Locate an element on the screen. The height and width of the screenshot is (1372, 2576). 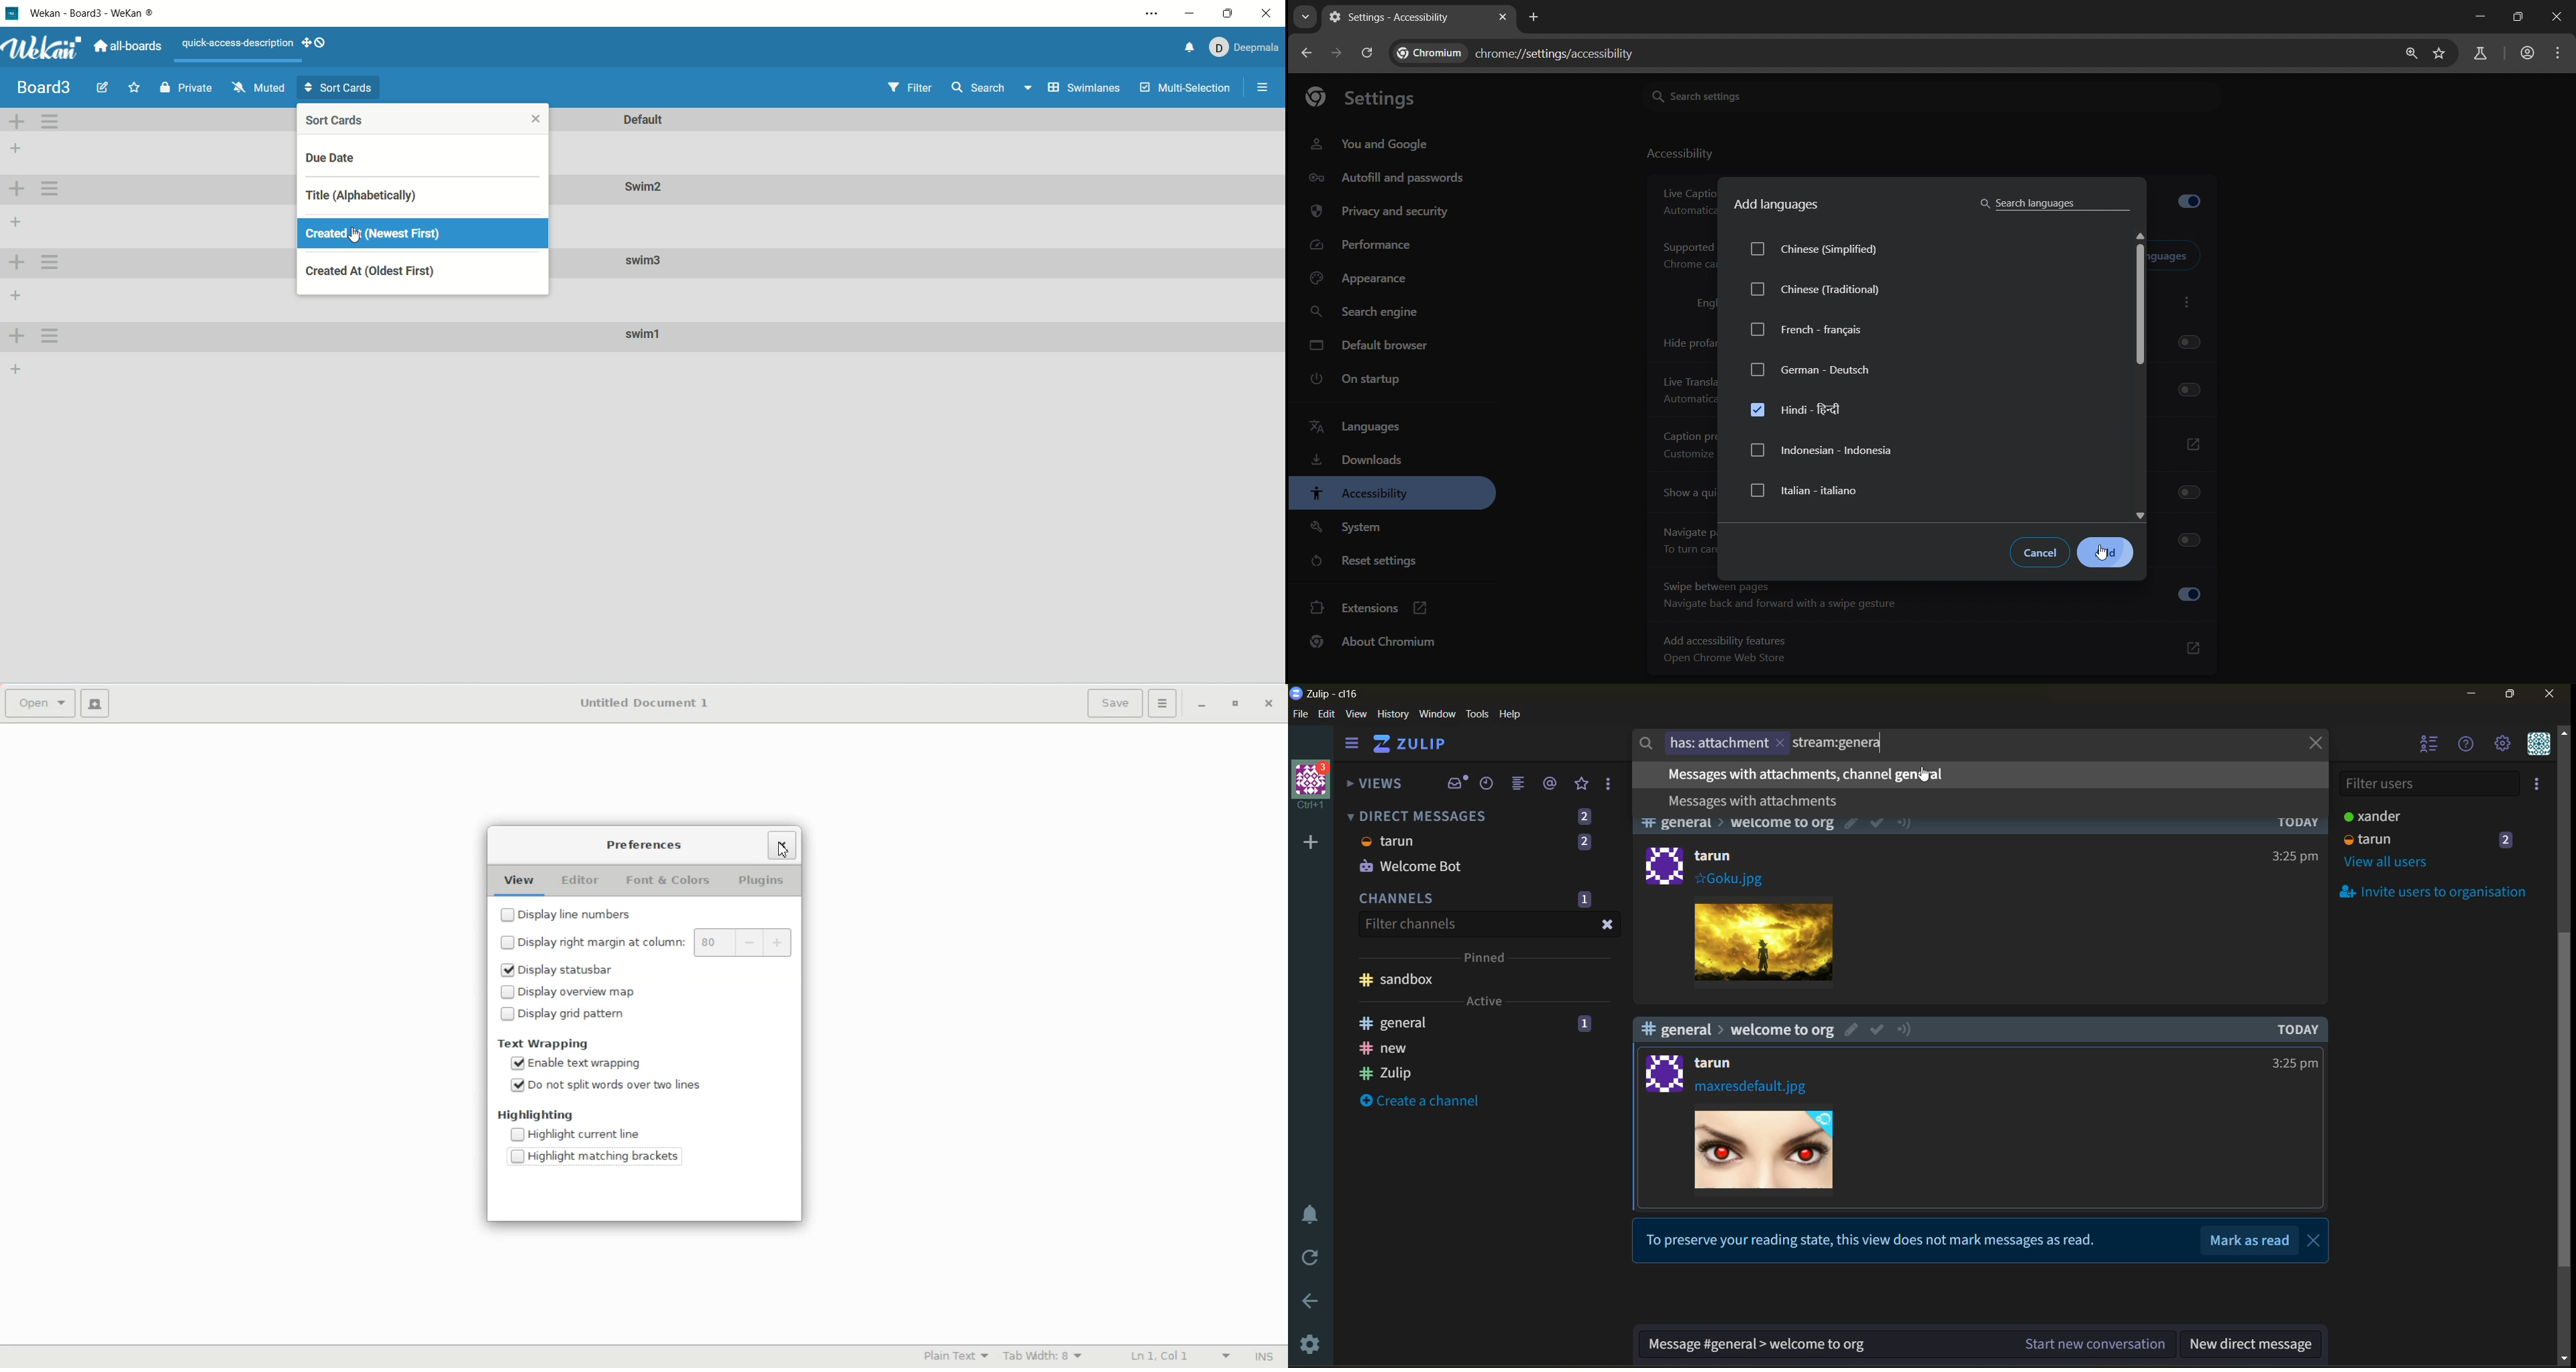
Messages with attachments, channel general is located at coordinates (1811, 775).